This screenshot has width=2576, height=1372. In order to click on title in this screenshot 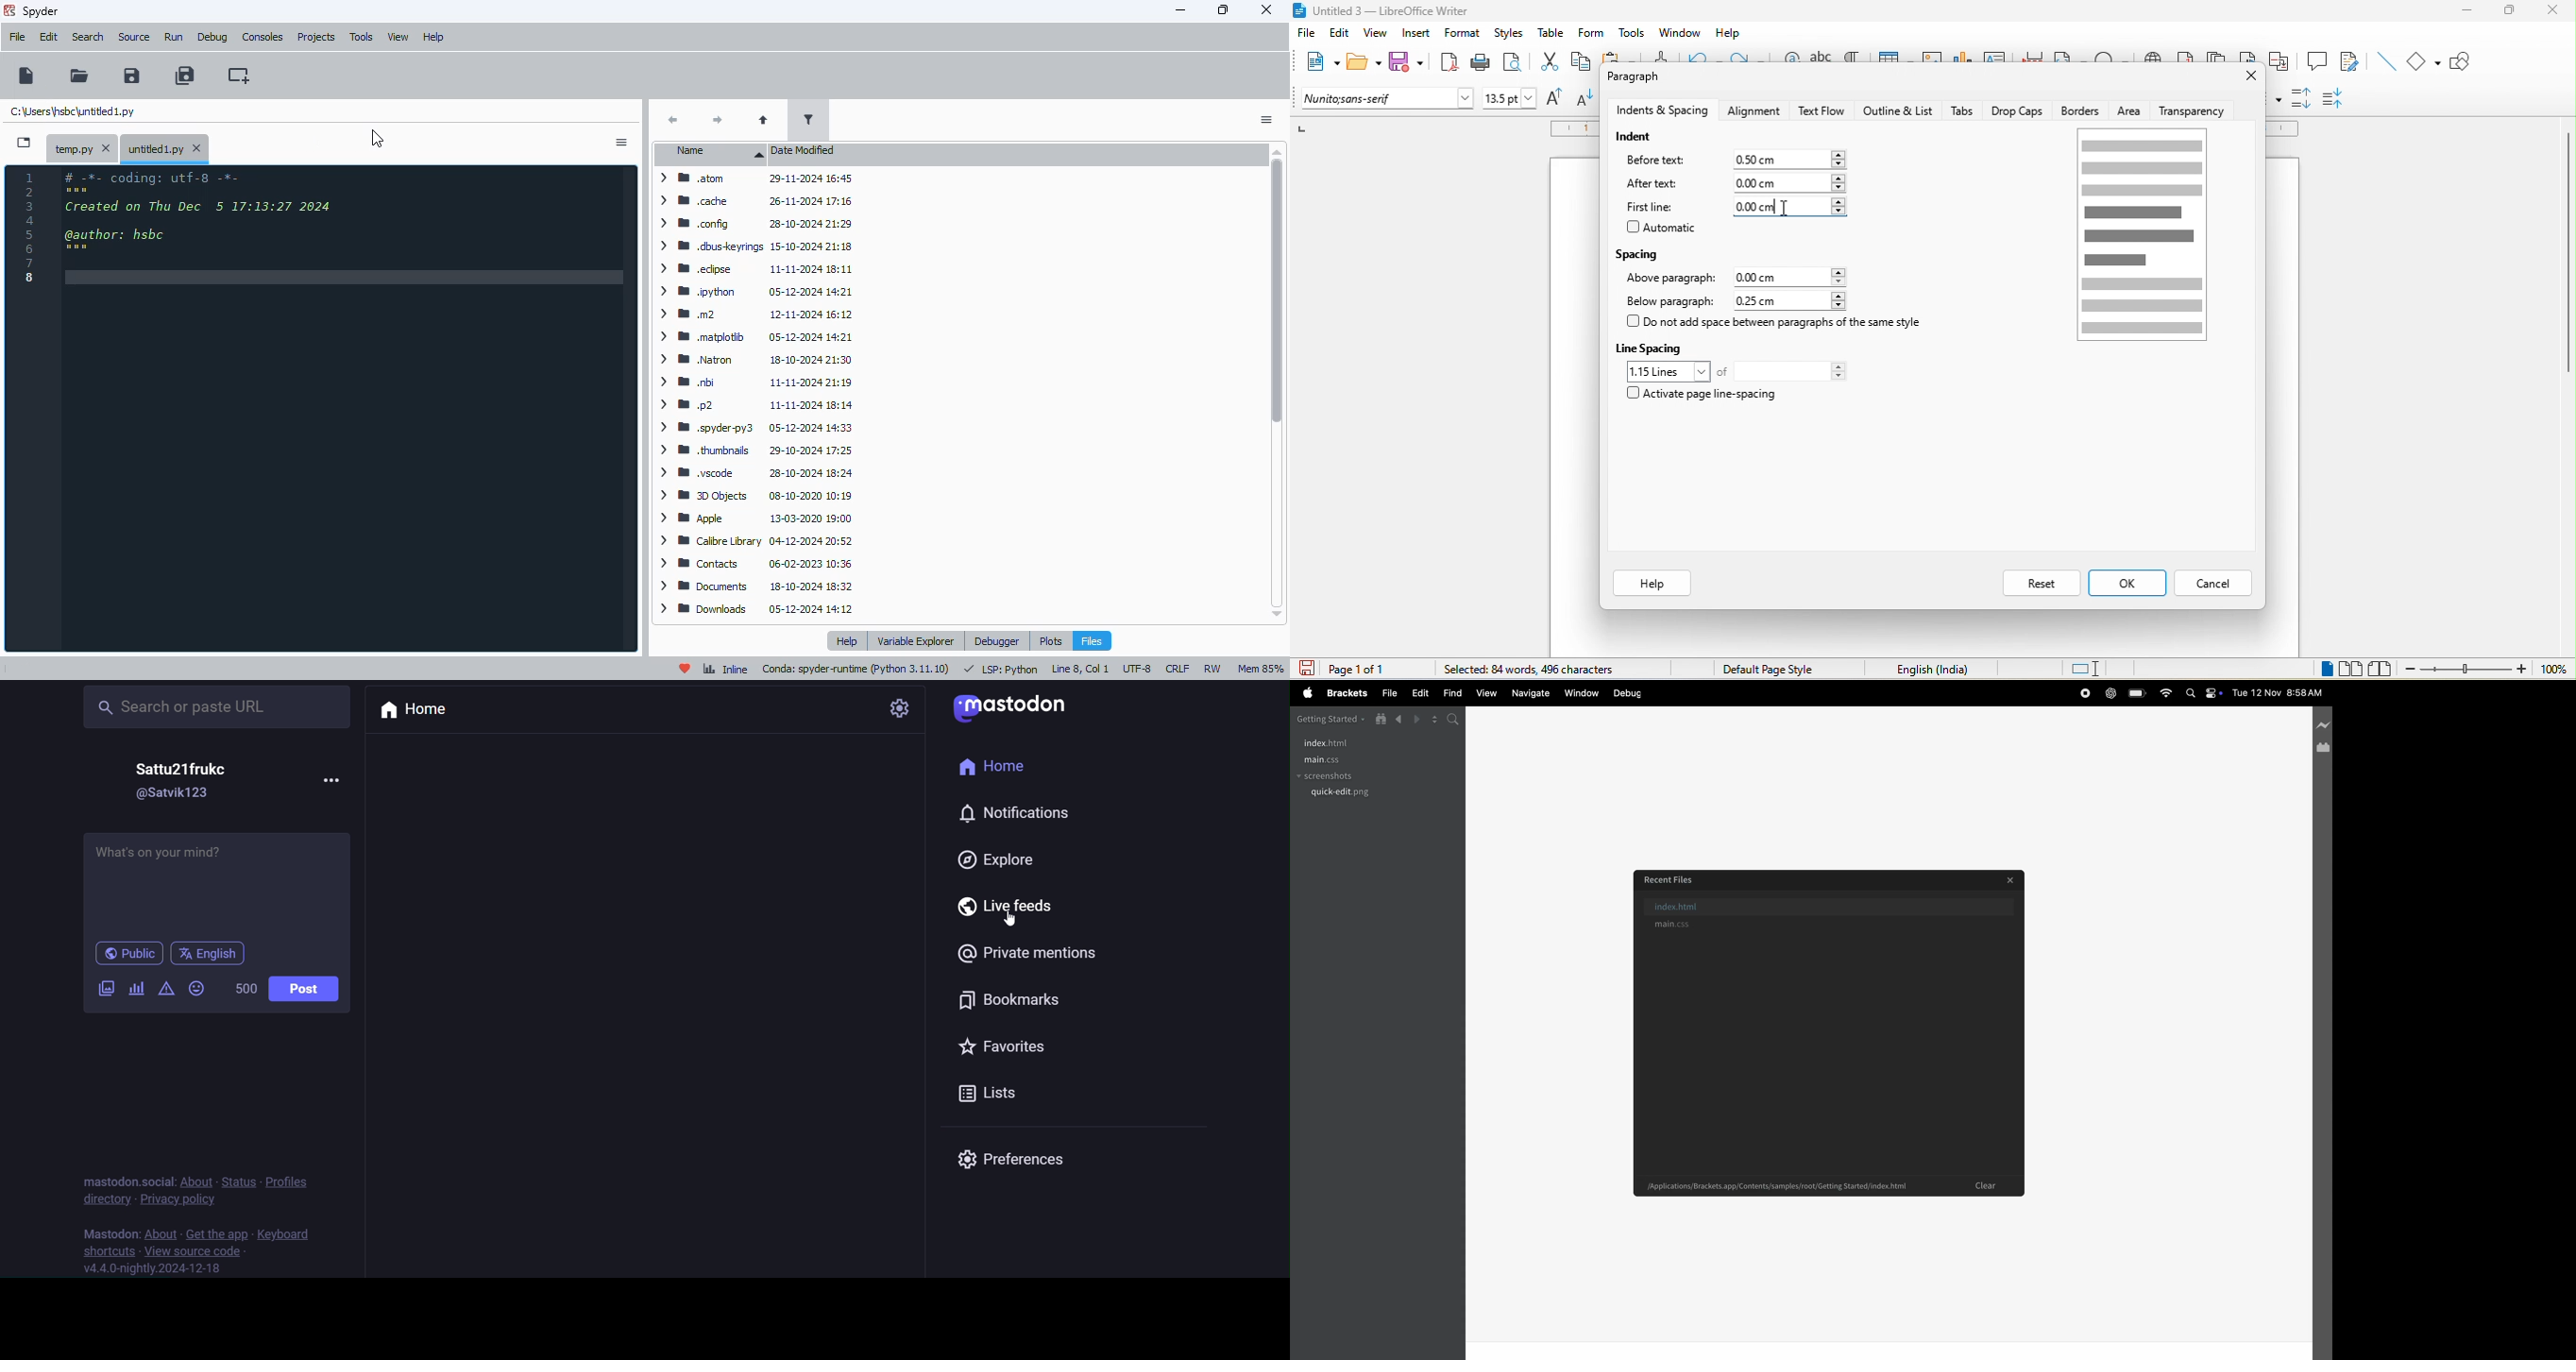, I will do `click(1381, 11)`.